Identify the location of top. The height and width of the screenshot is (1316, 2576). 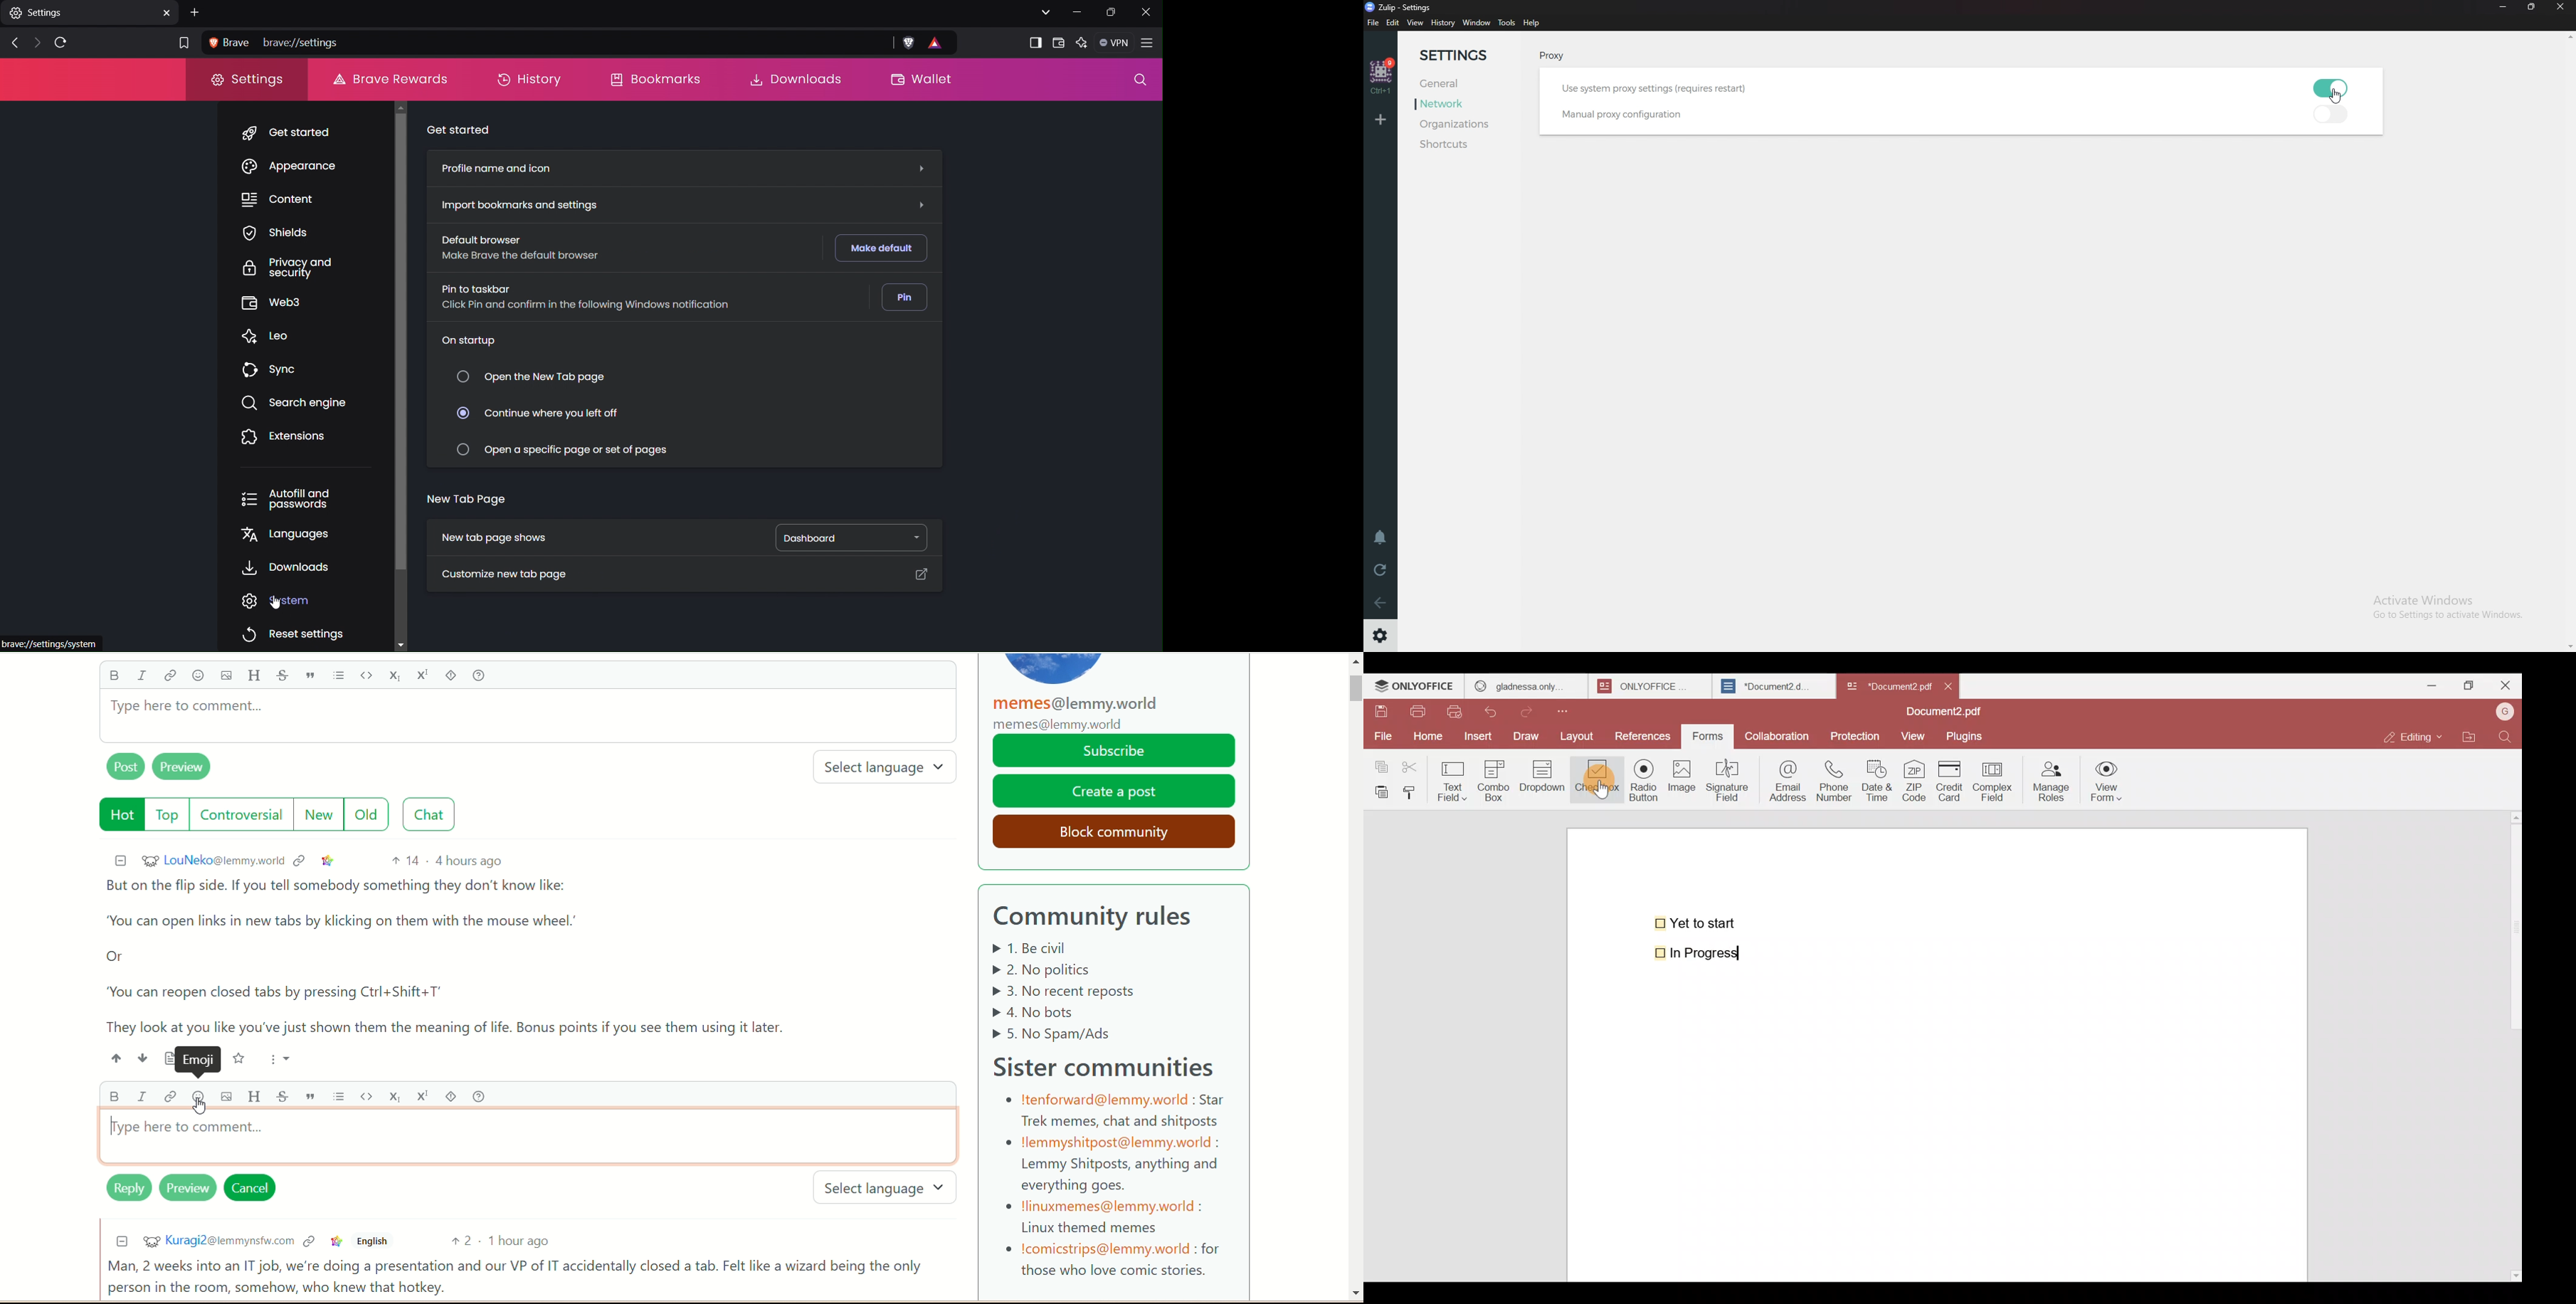
(168, 816).